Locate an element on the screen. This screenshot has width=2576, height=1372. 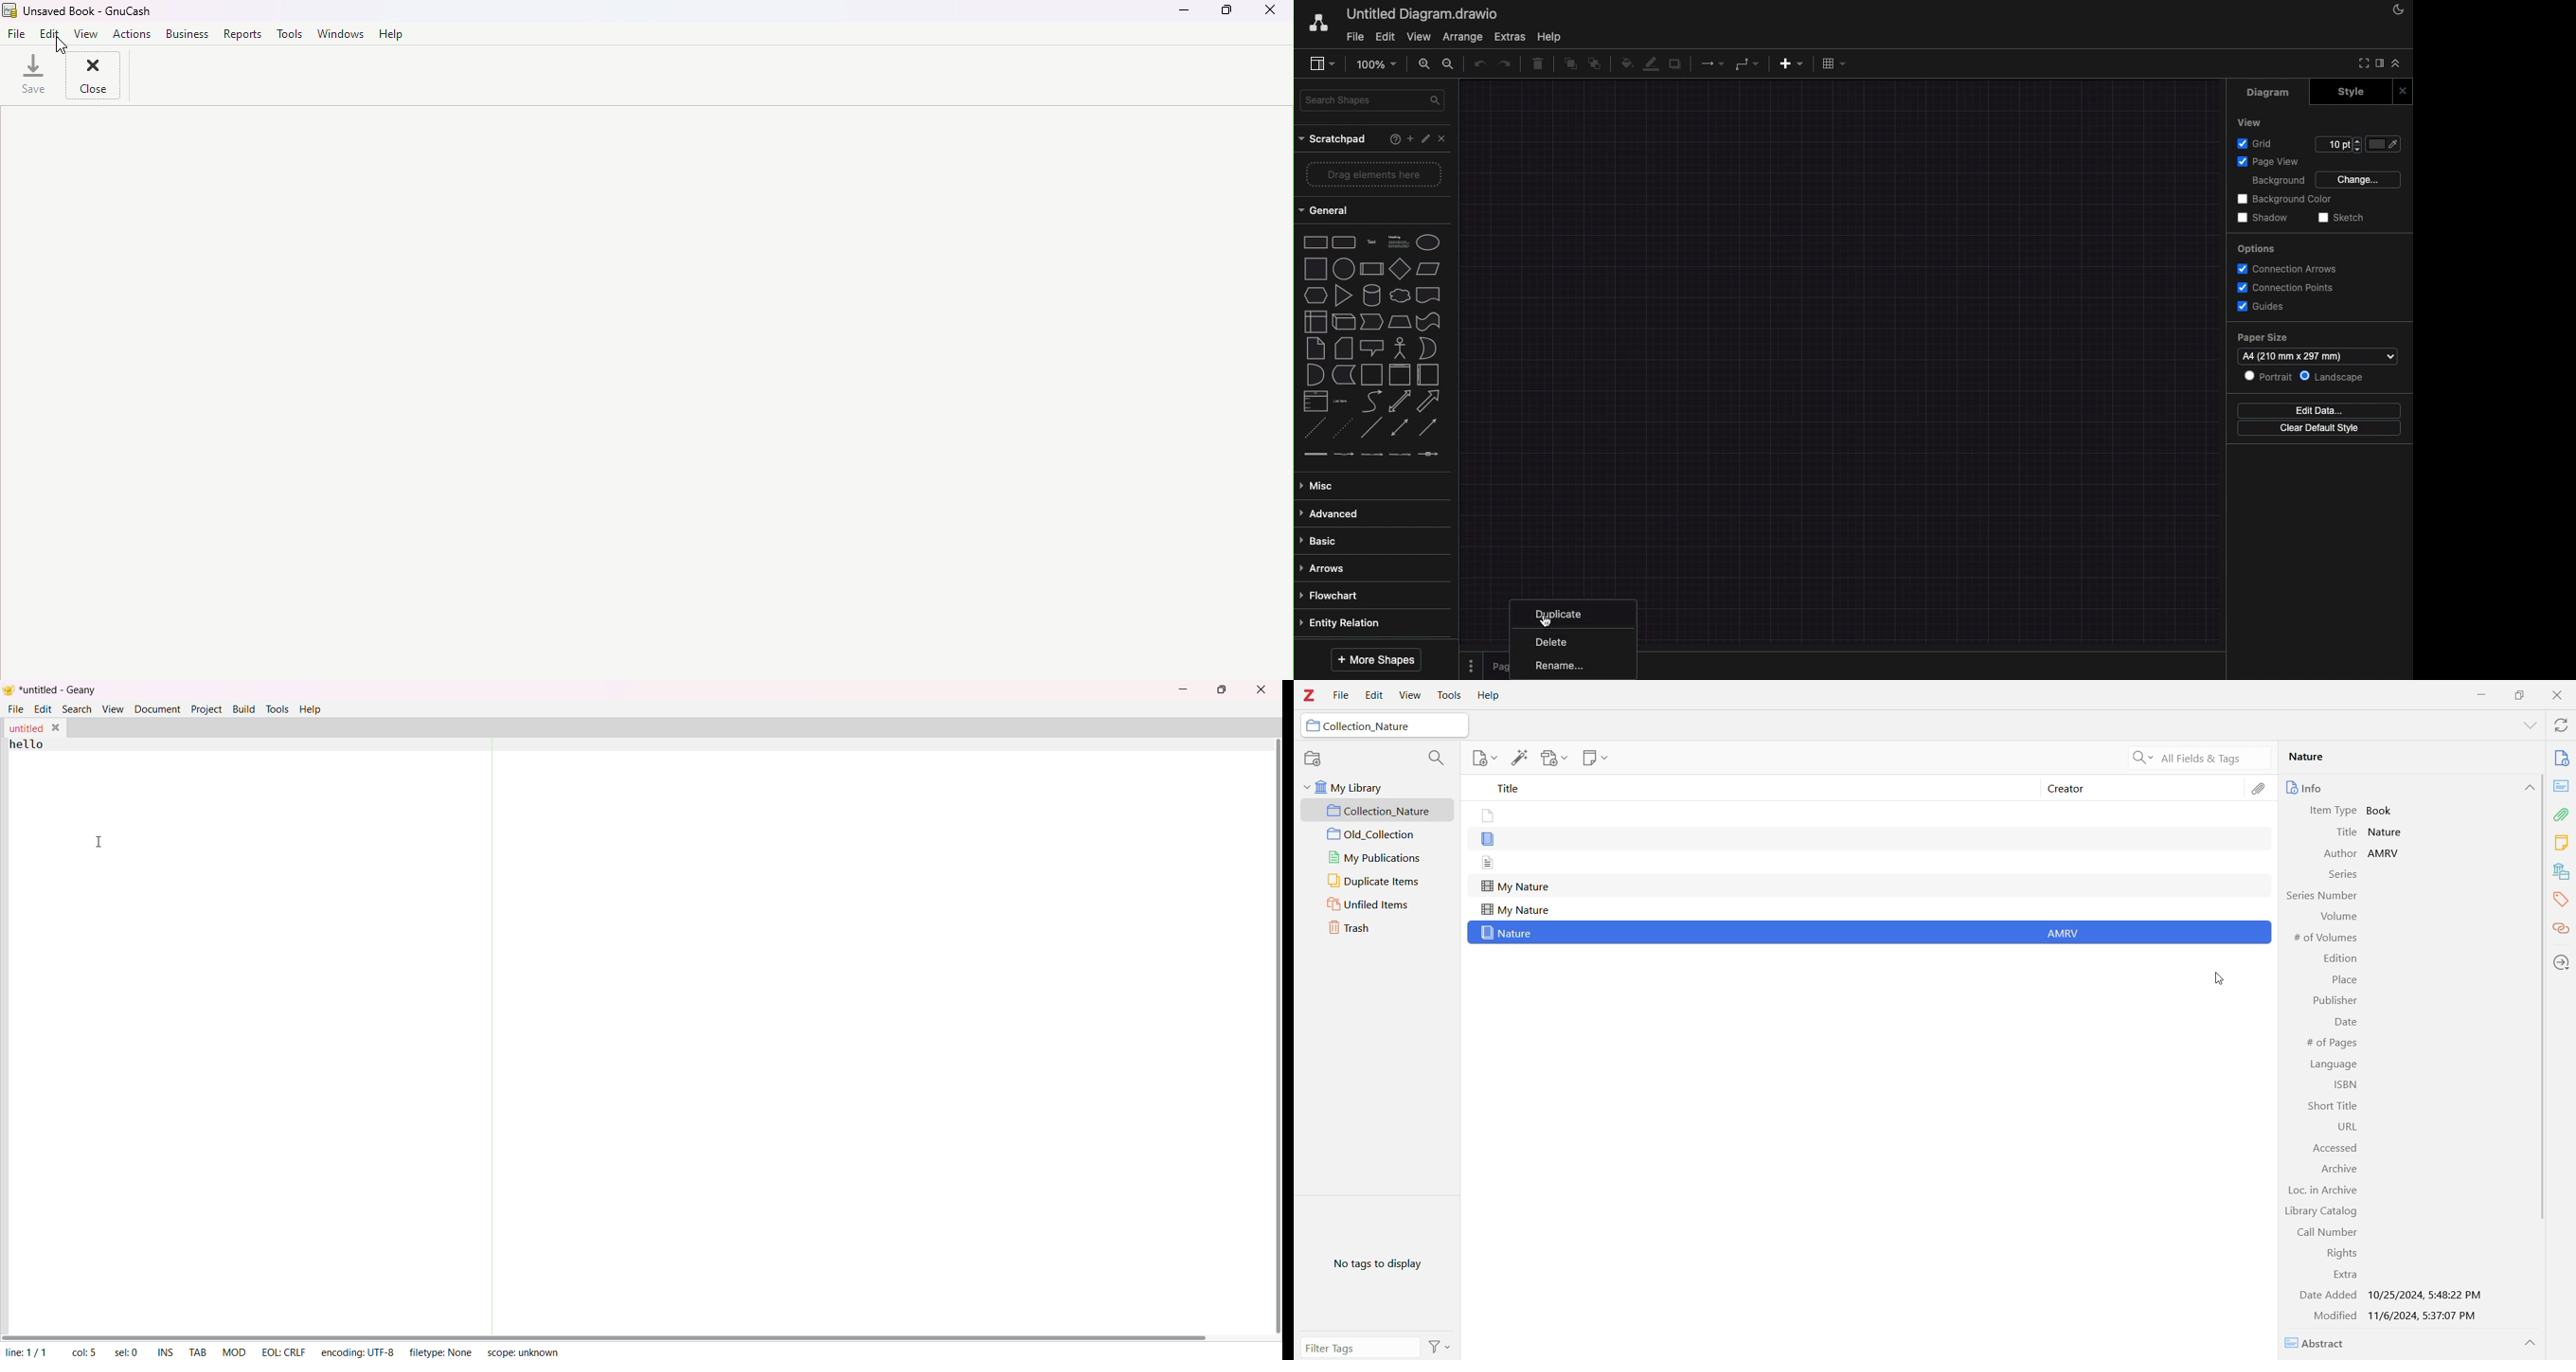
Close is located at coordinates (1274, 16).